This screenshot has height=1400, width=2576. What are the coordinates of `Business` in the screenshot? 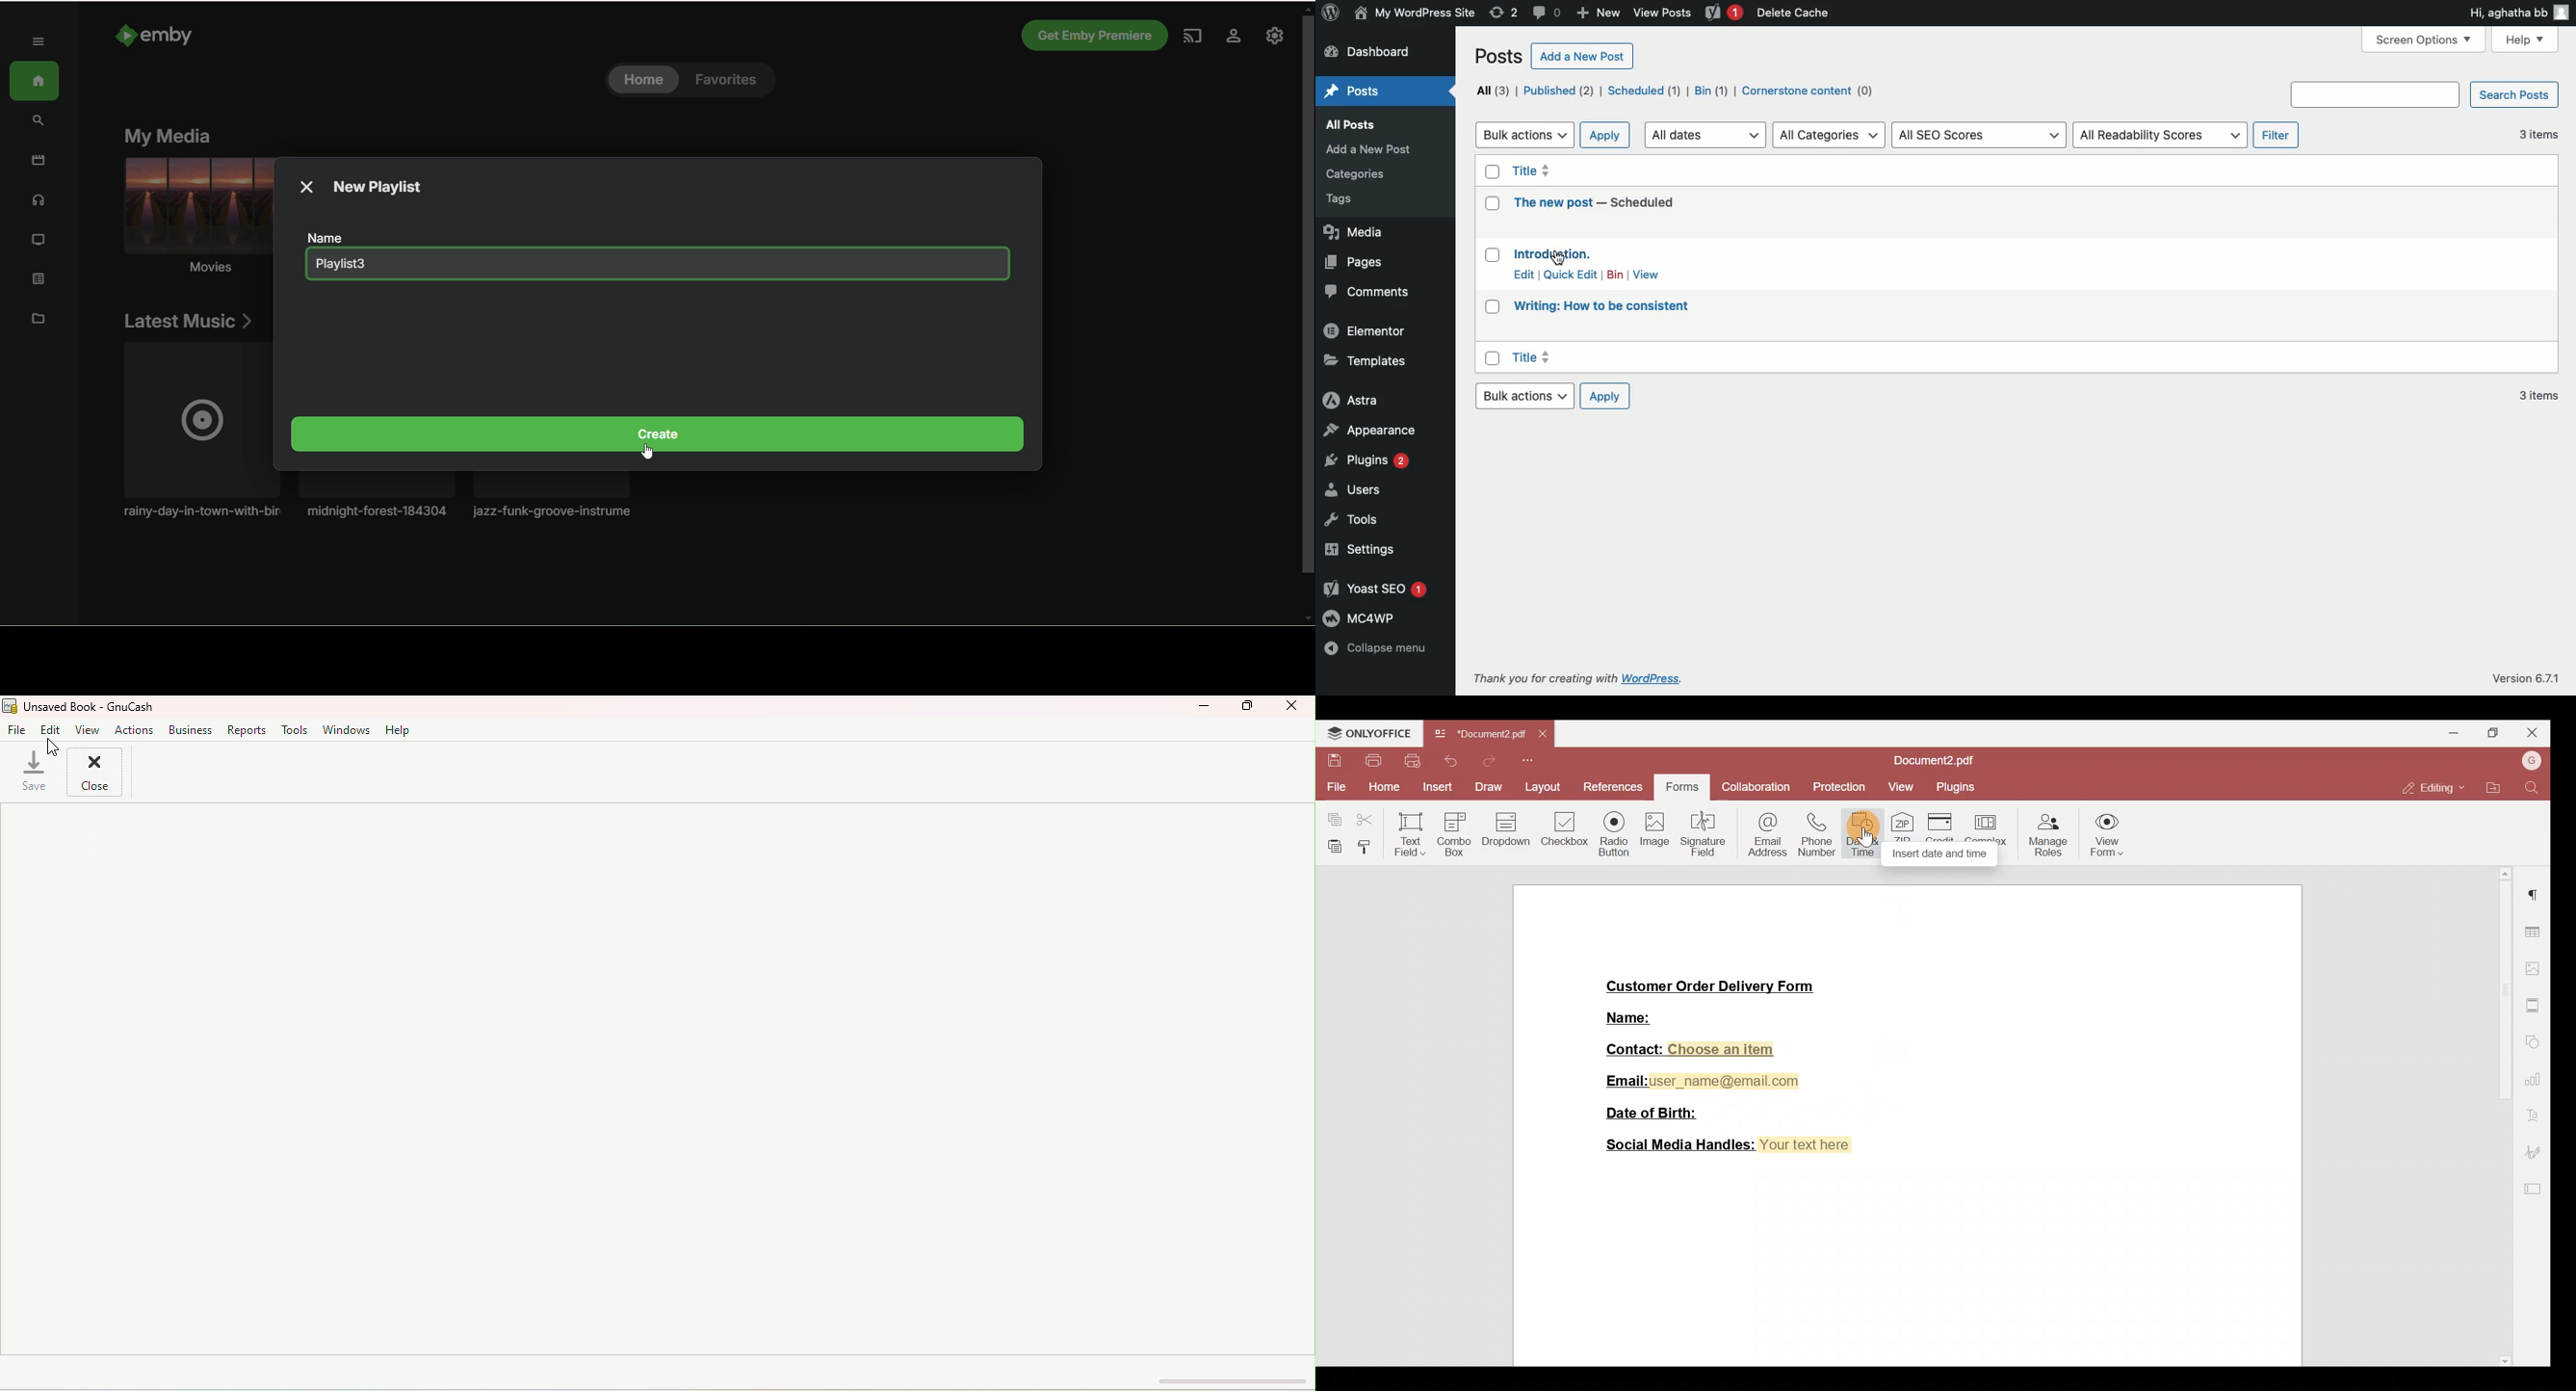 It's located at (188, 731).